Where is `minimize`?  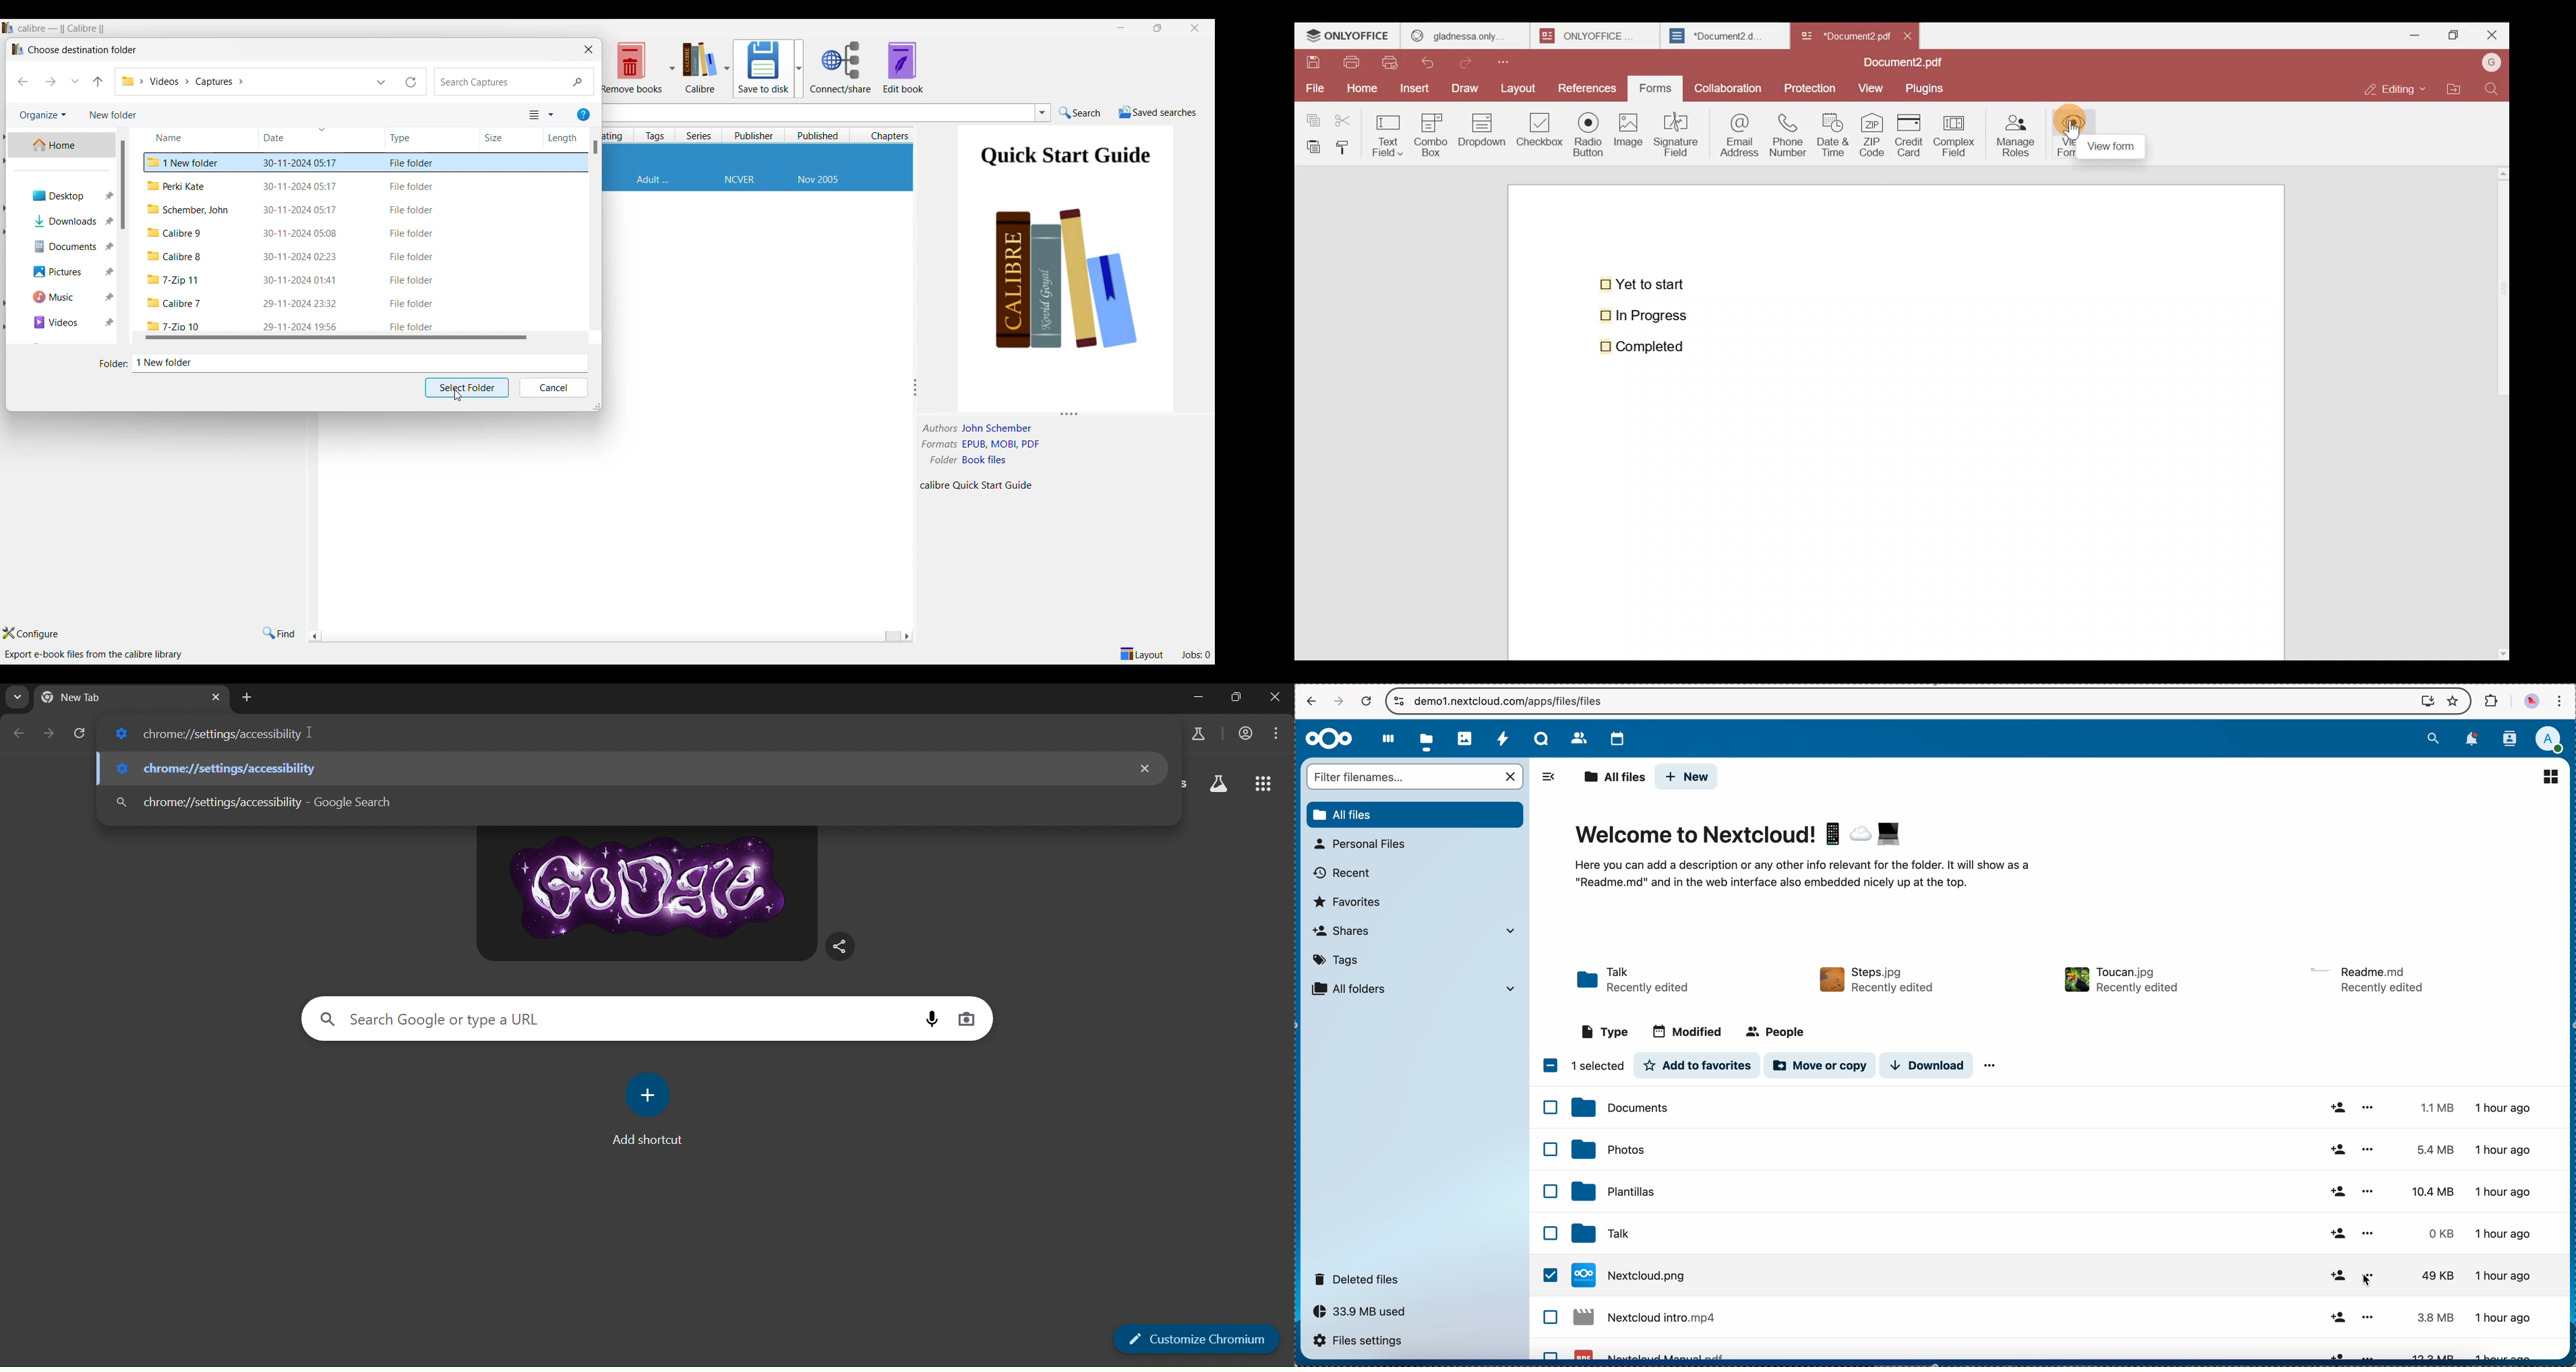
minimize is located at coordinates (1195, 701).